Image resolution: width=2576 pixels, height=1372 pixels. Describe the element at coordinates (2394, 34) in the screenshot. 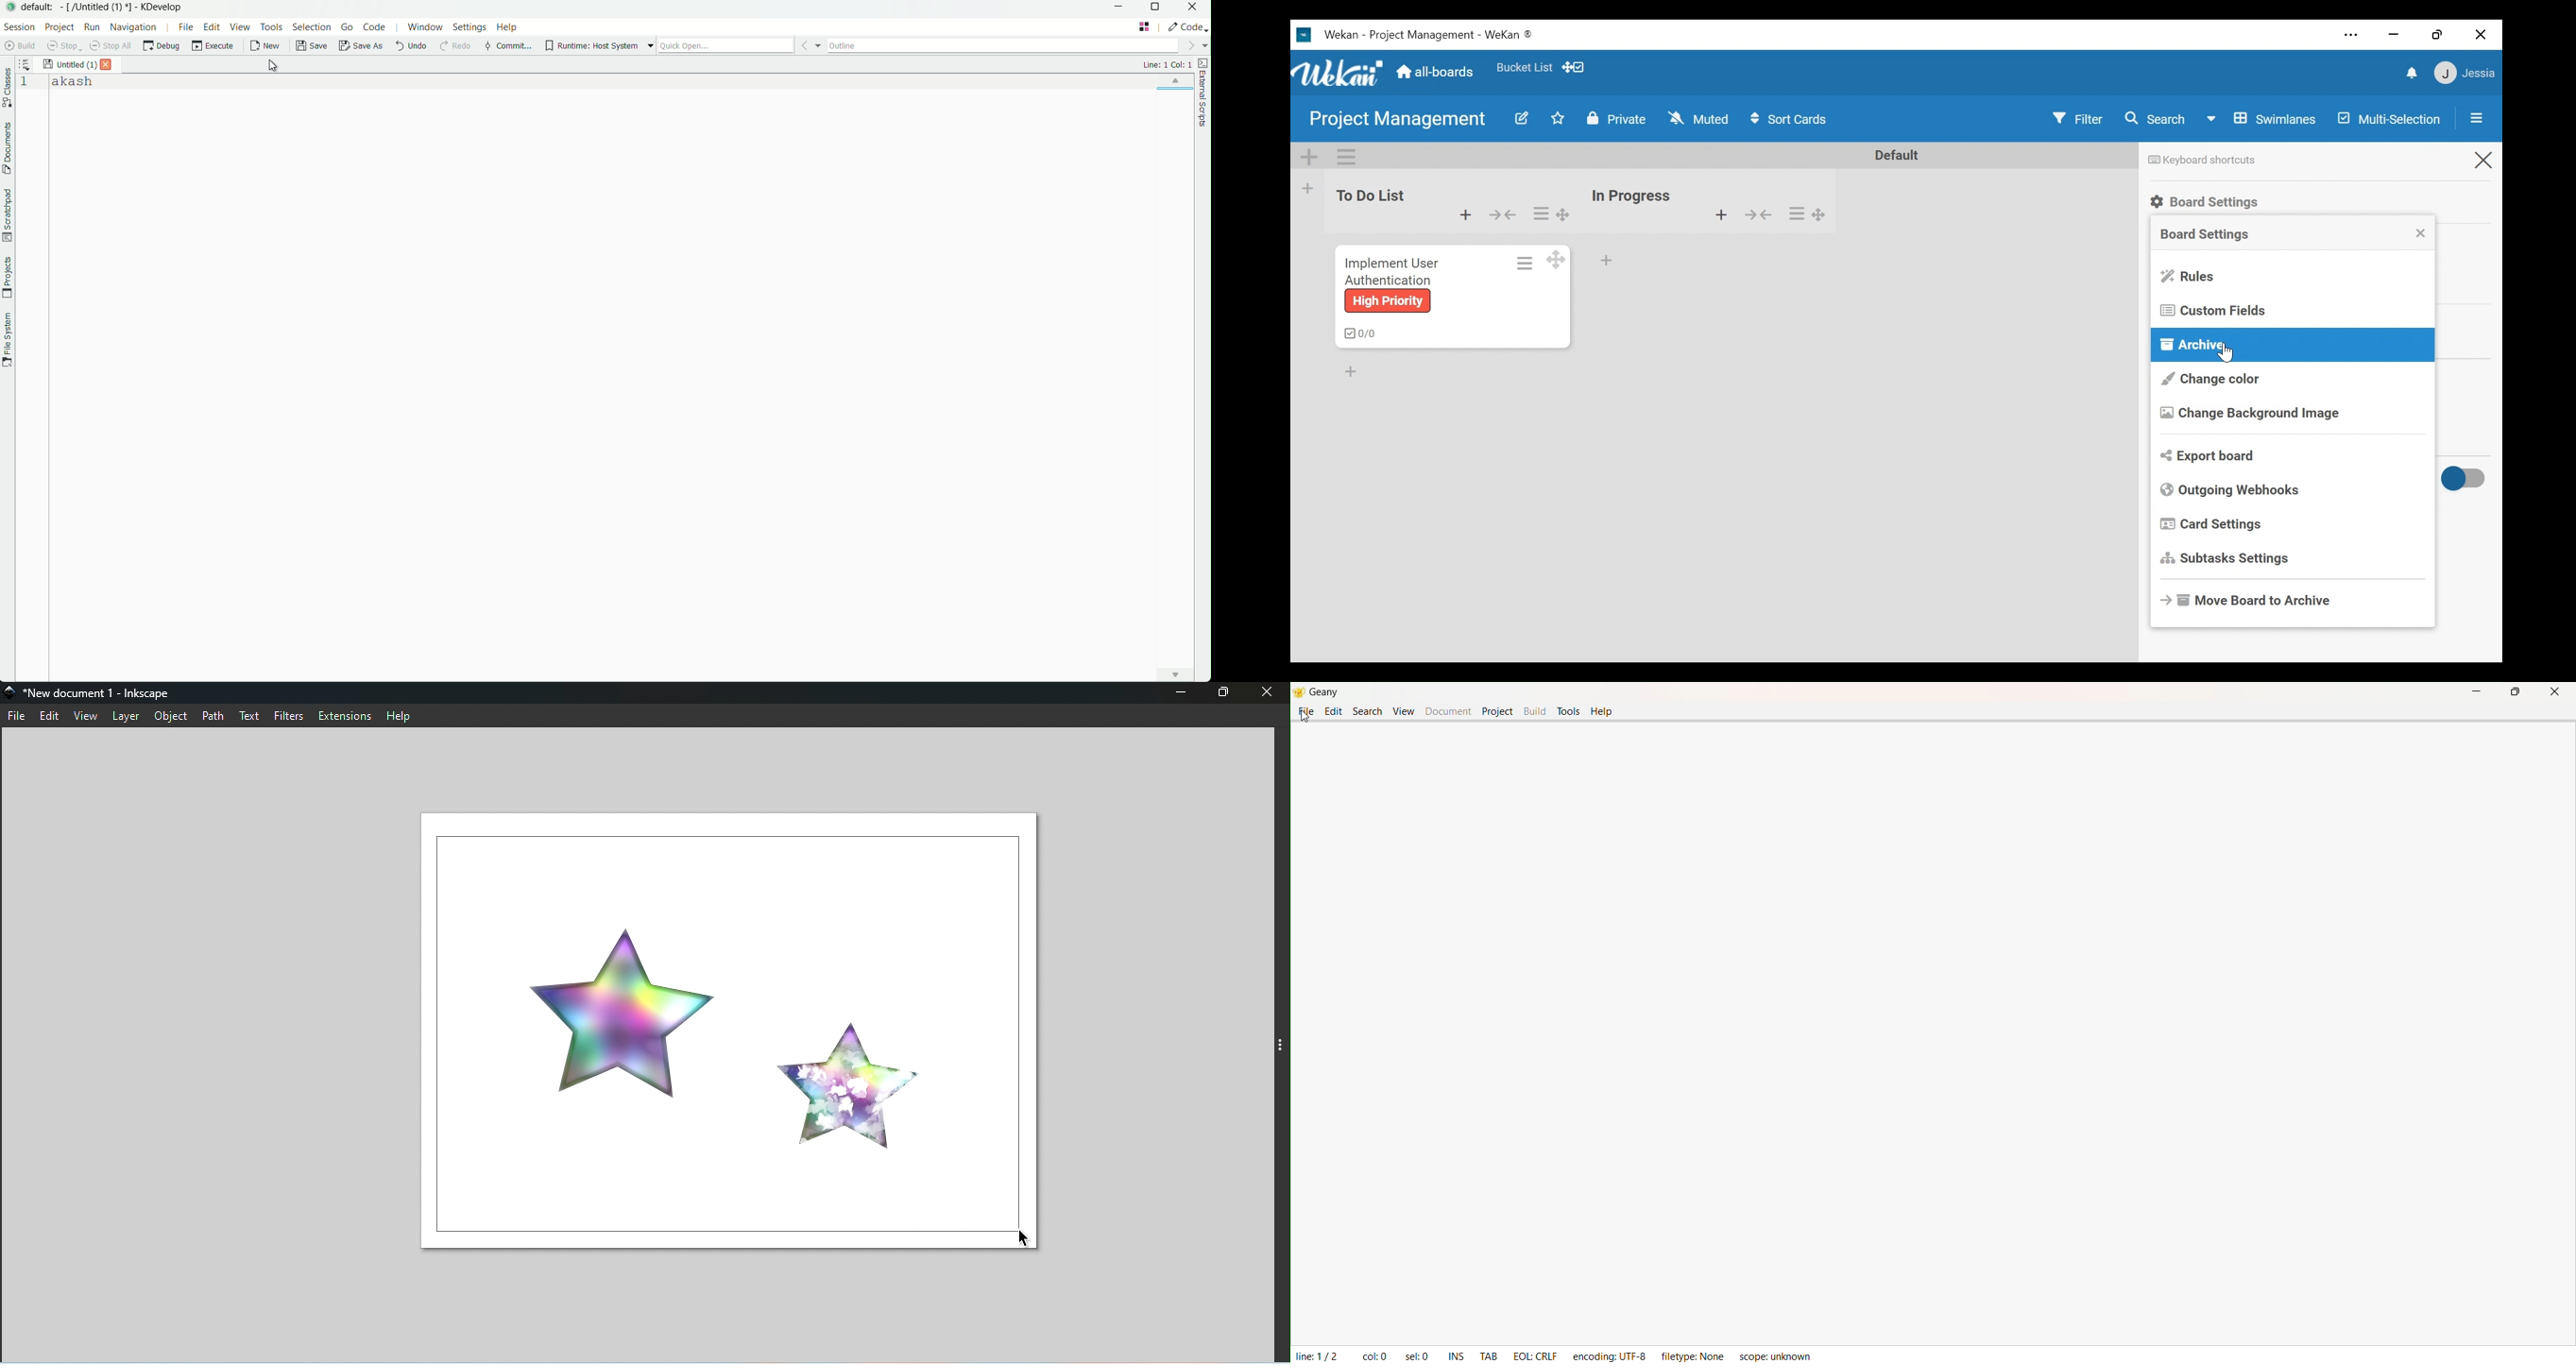

I see `minimize` at that location.